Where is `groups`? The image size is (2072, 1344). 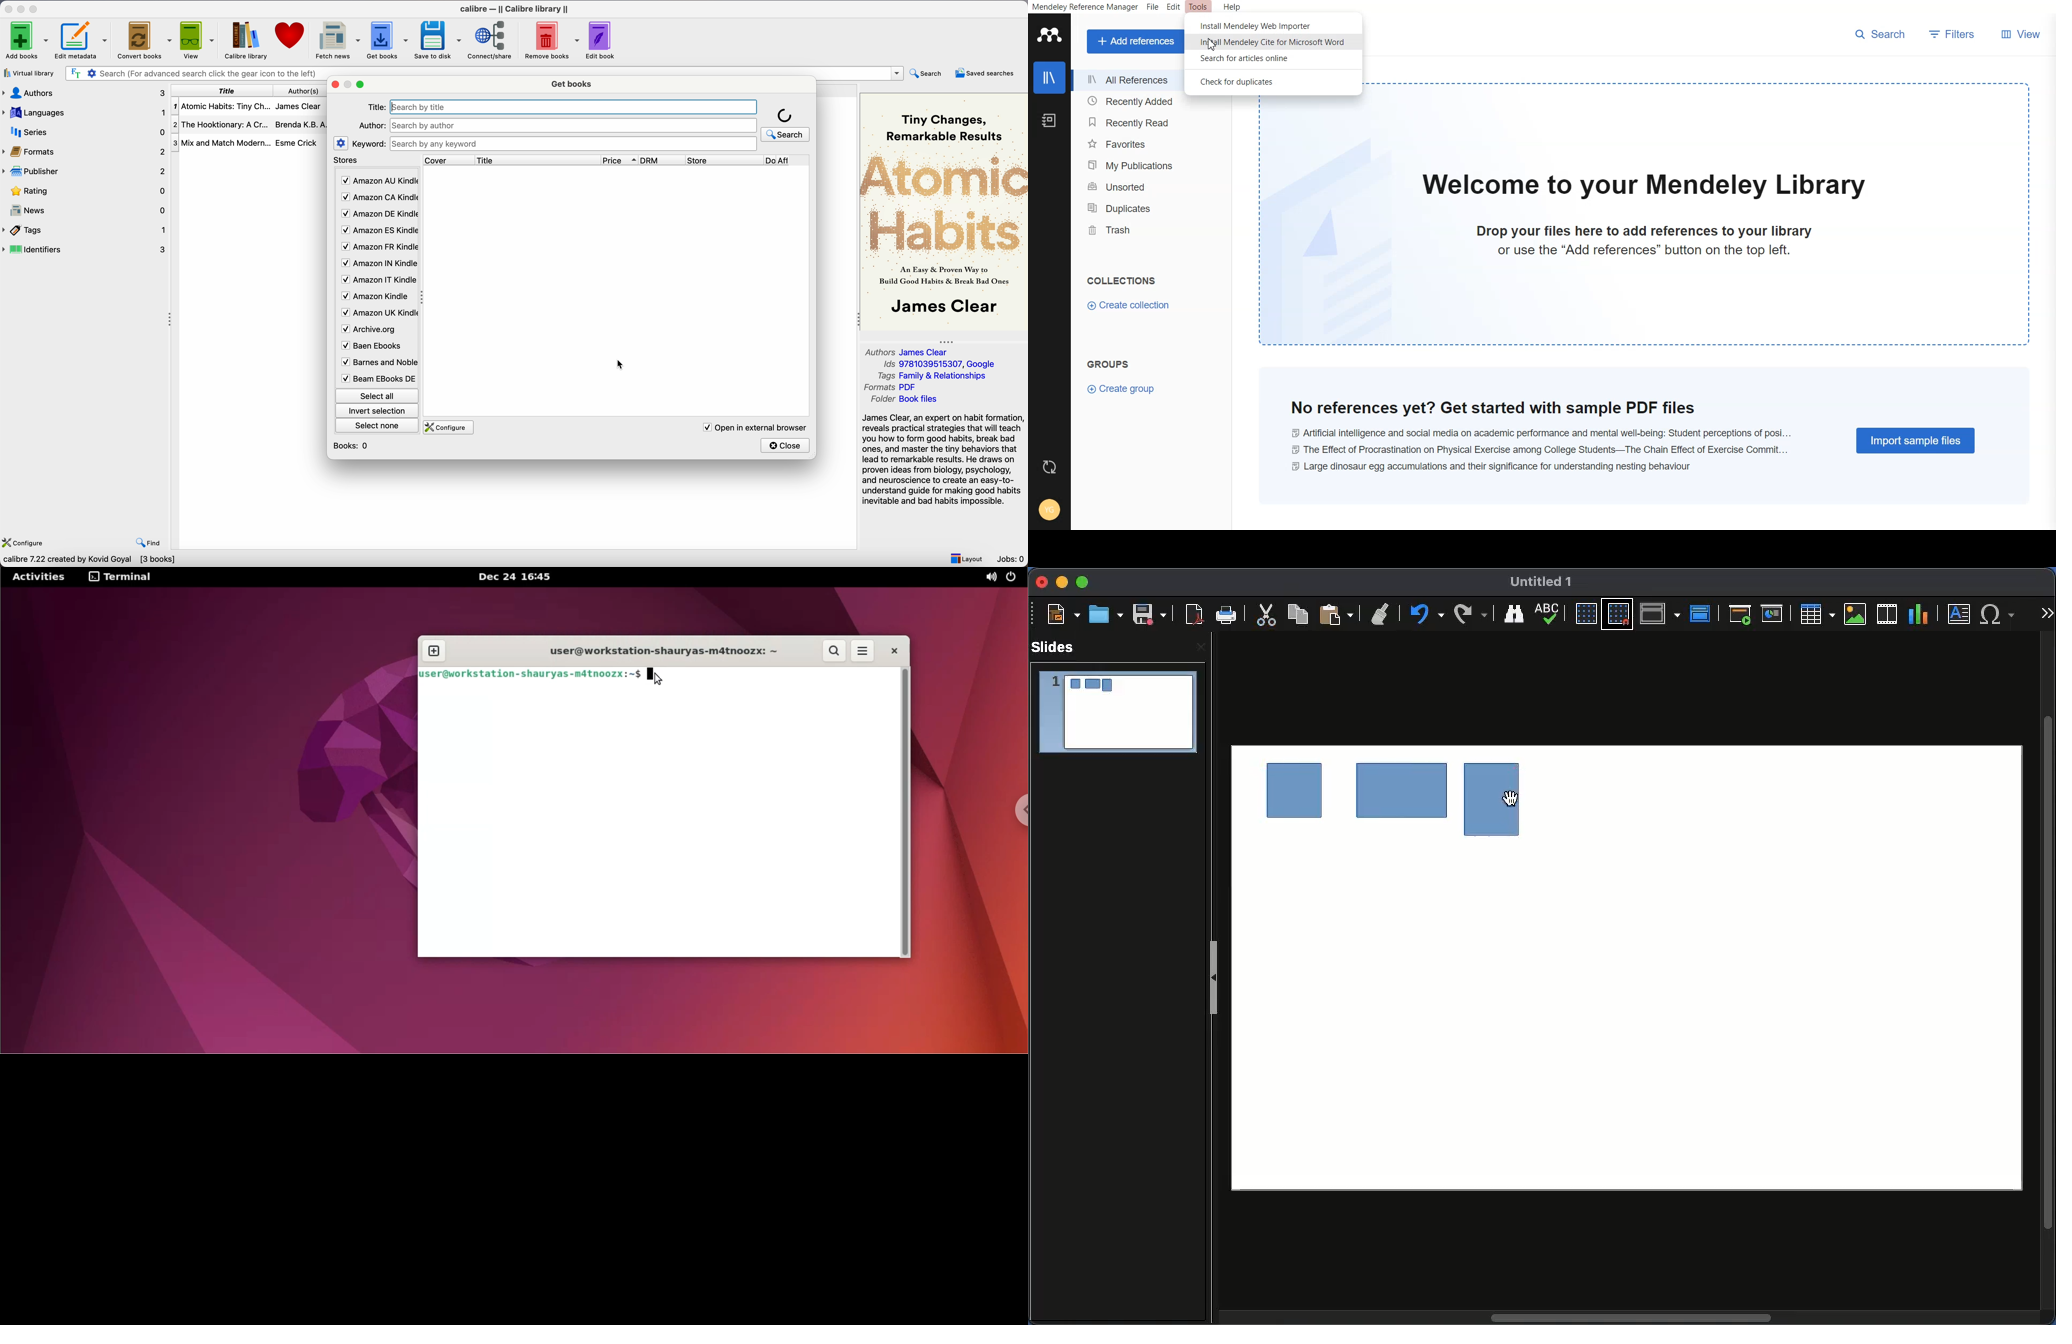 groups is located at coordinates (1108, 364).